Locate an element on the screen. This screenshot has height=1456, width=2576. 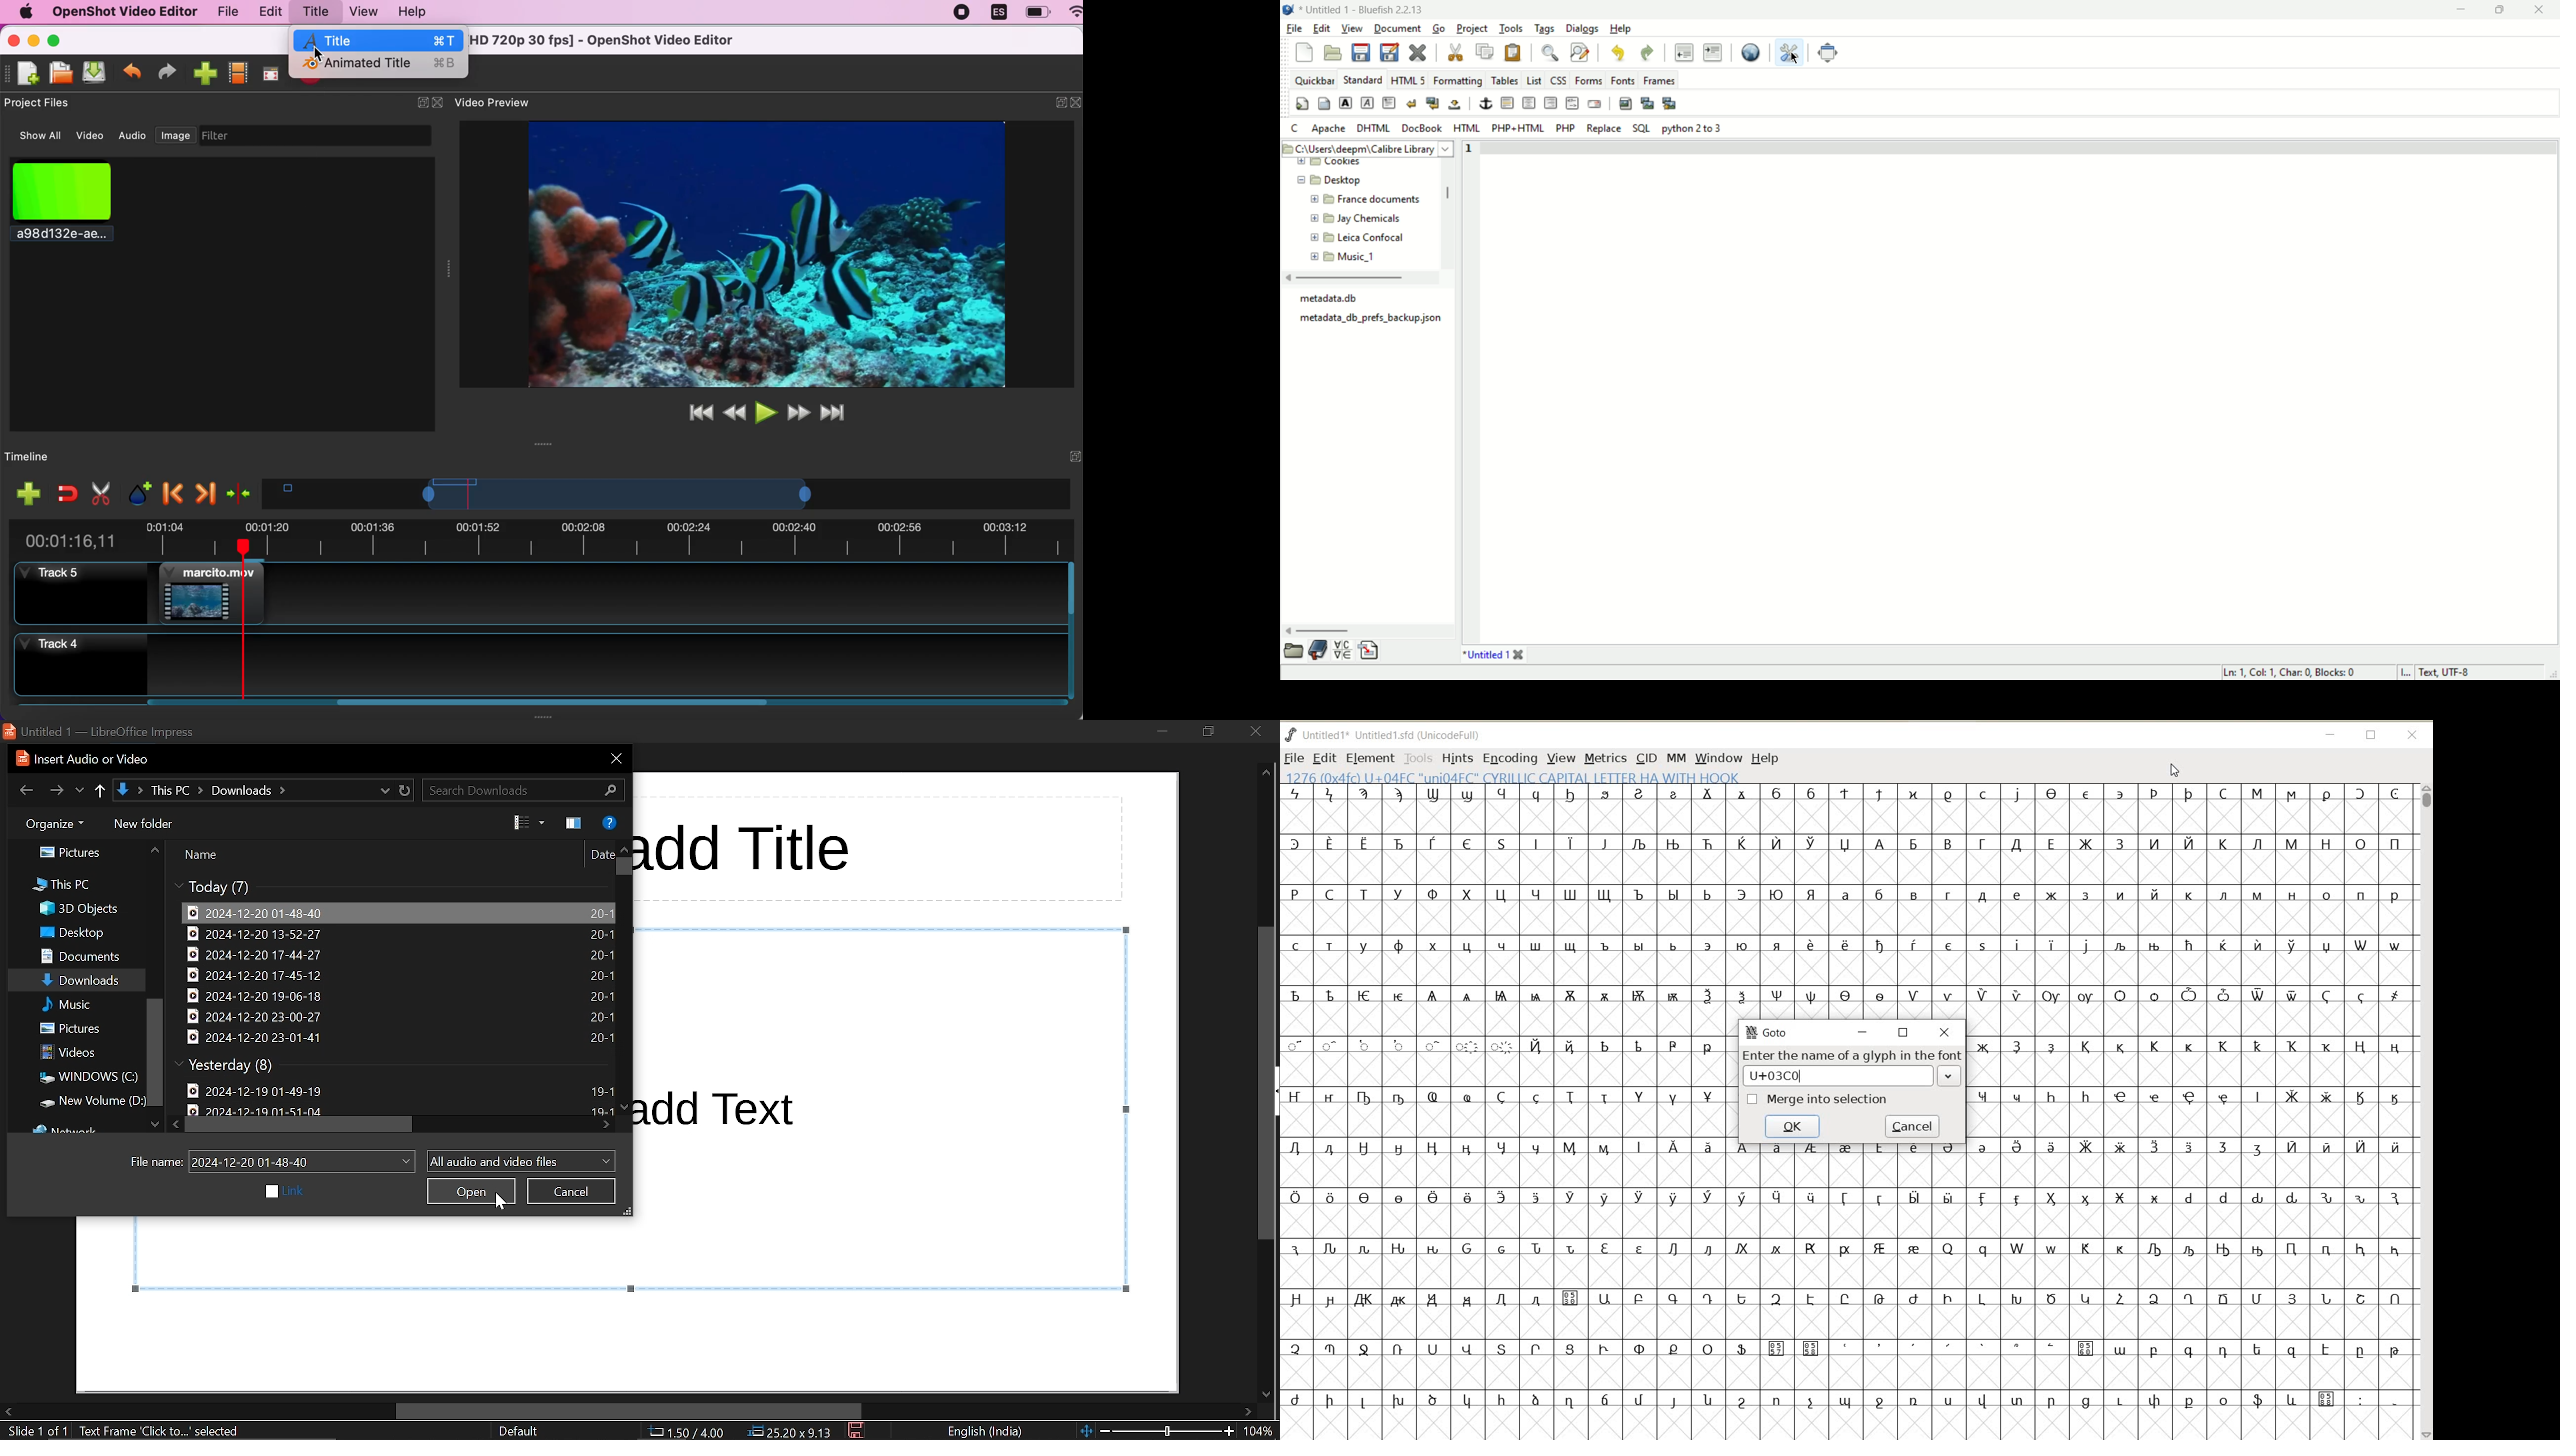
previous is located at coordinates (23, 789).